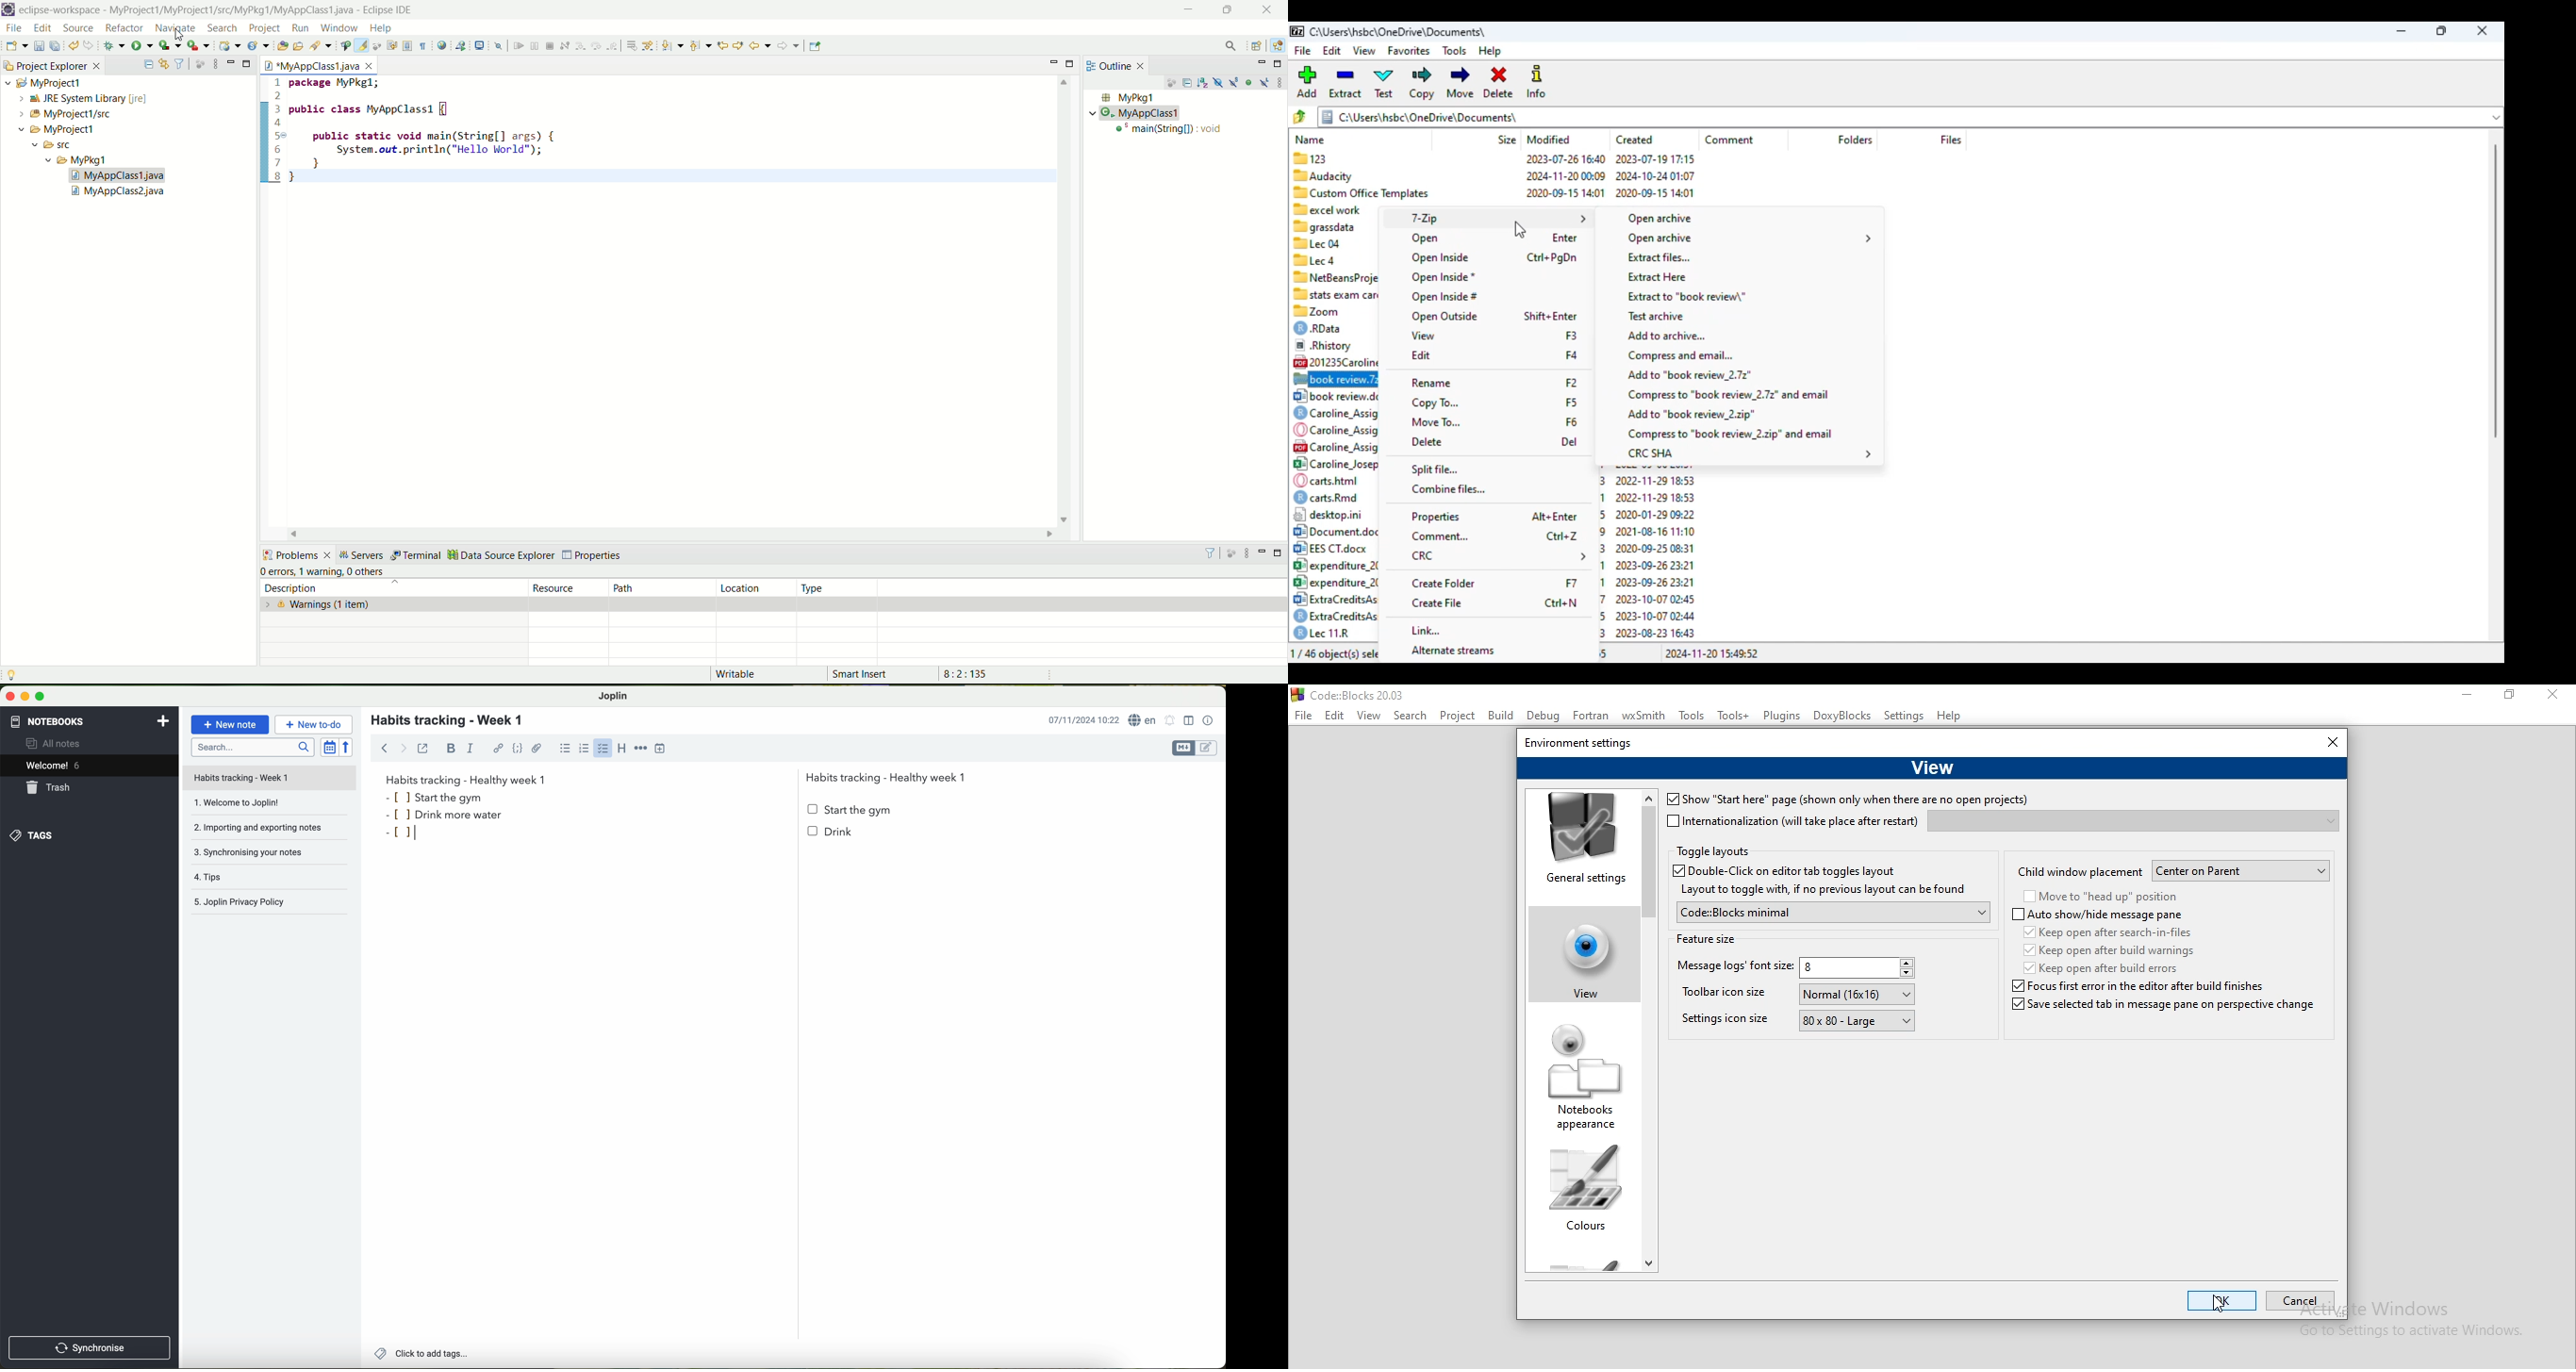  I want to click on main string, so click(1172, 131).